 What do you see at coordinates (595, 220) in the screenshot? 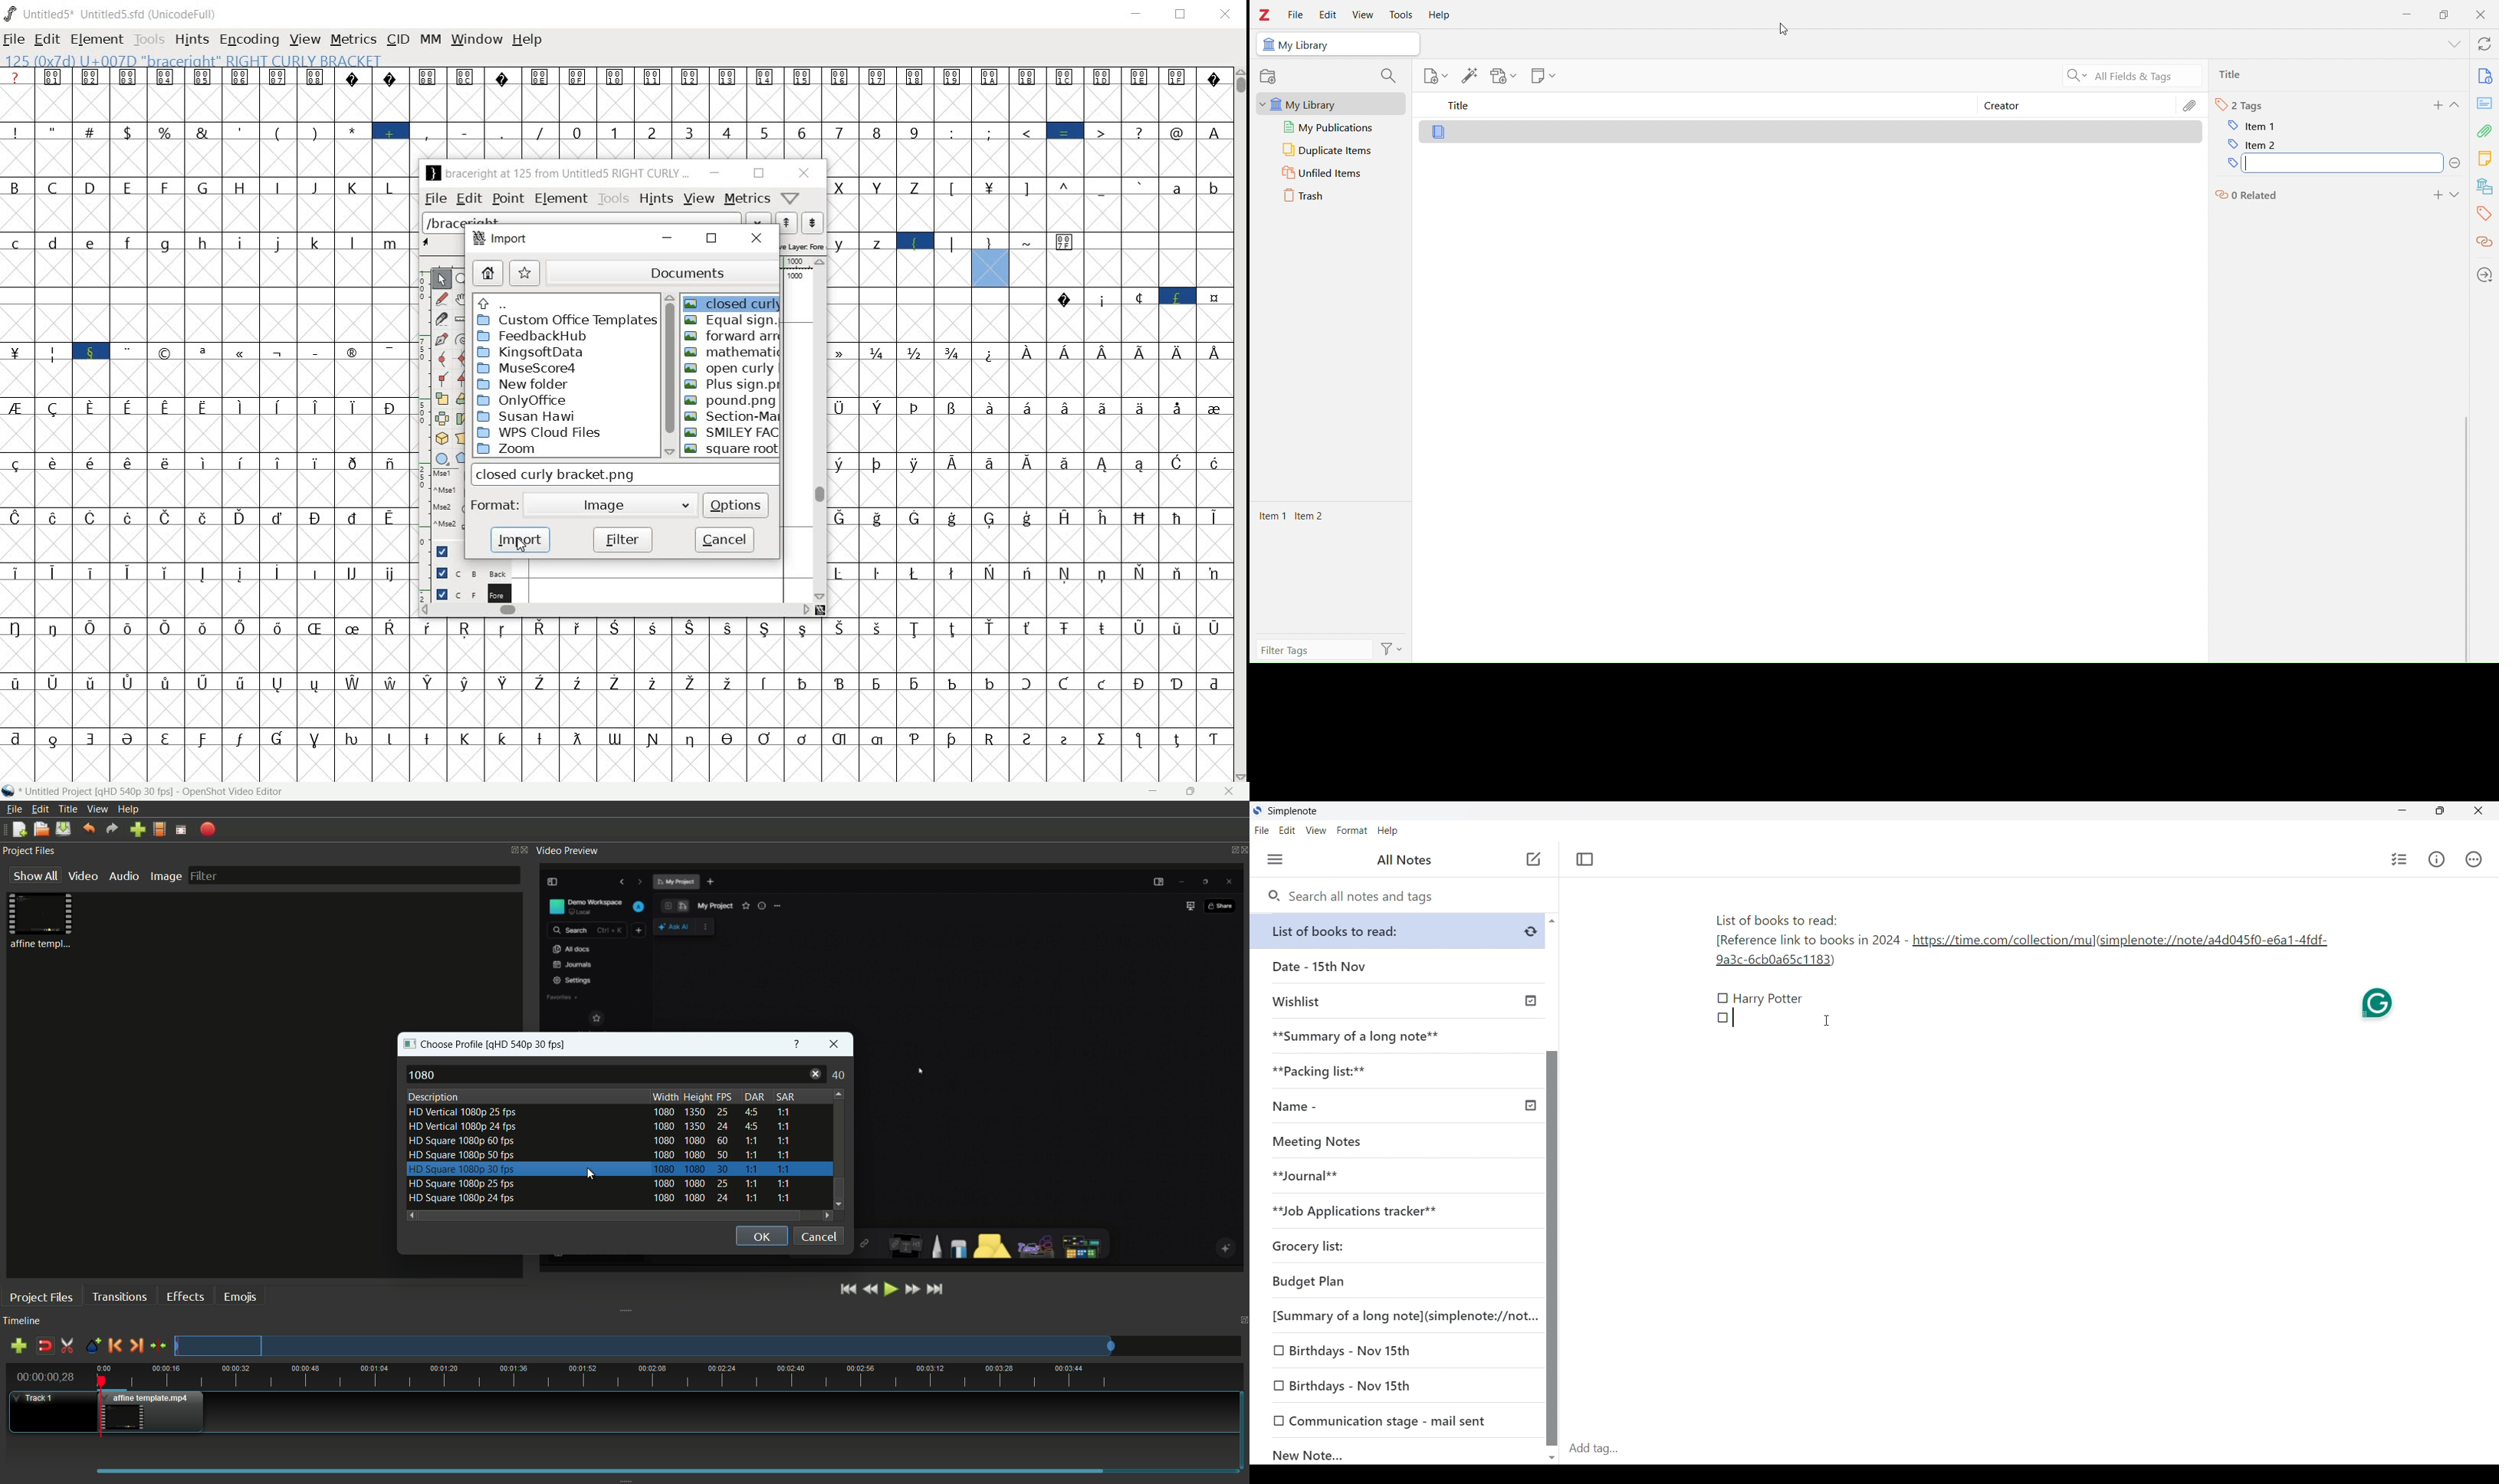
I see `load word list` at bounding box center [595, 220].